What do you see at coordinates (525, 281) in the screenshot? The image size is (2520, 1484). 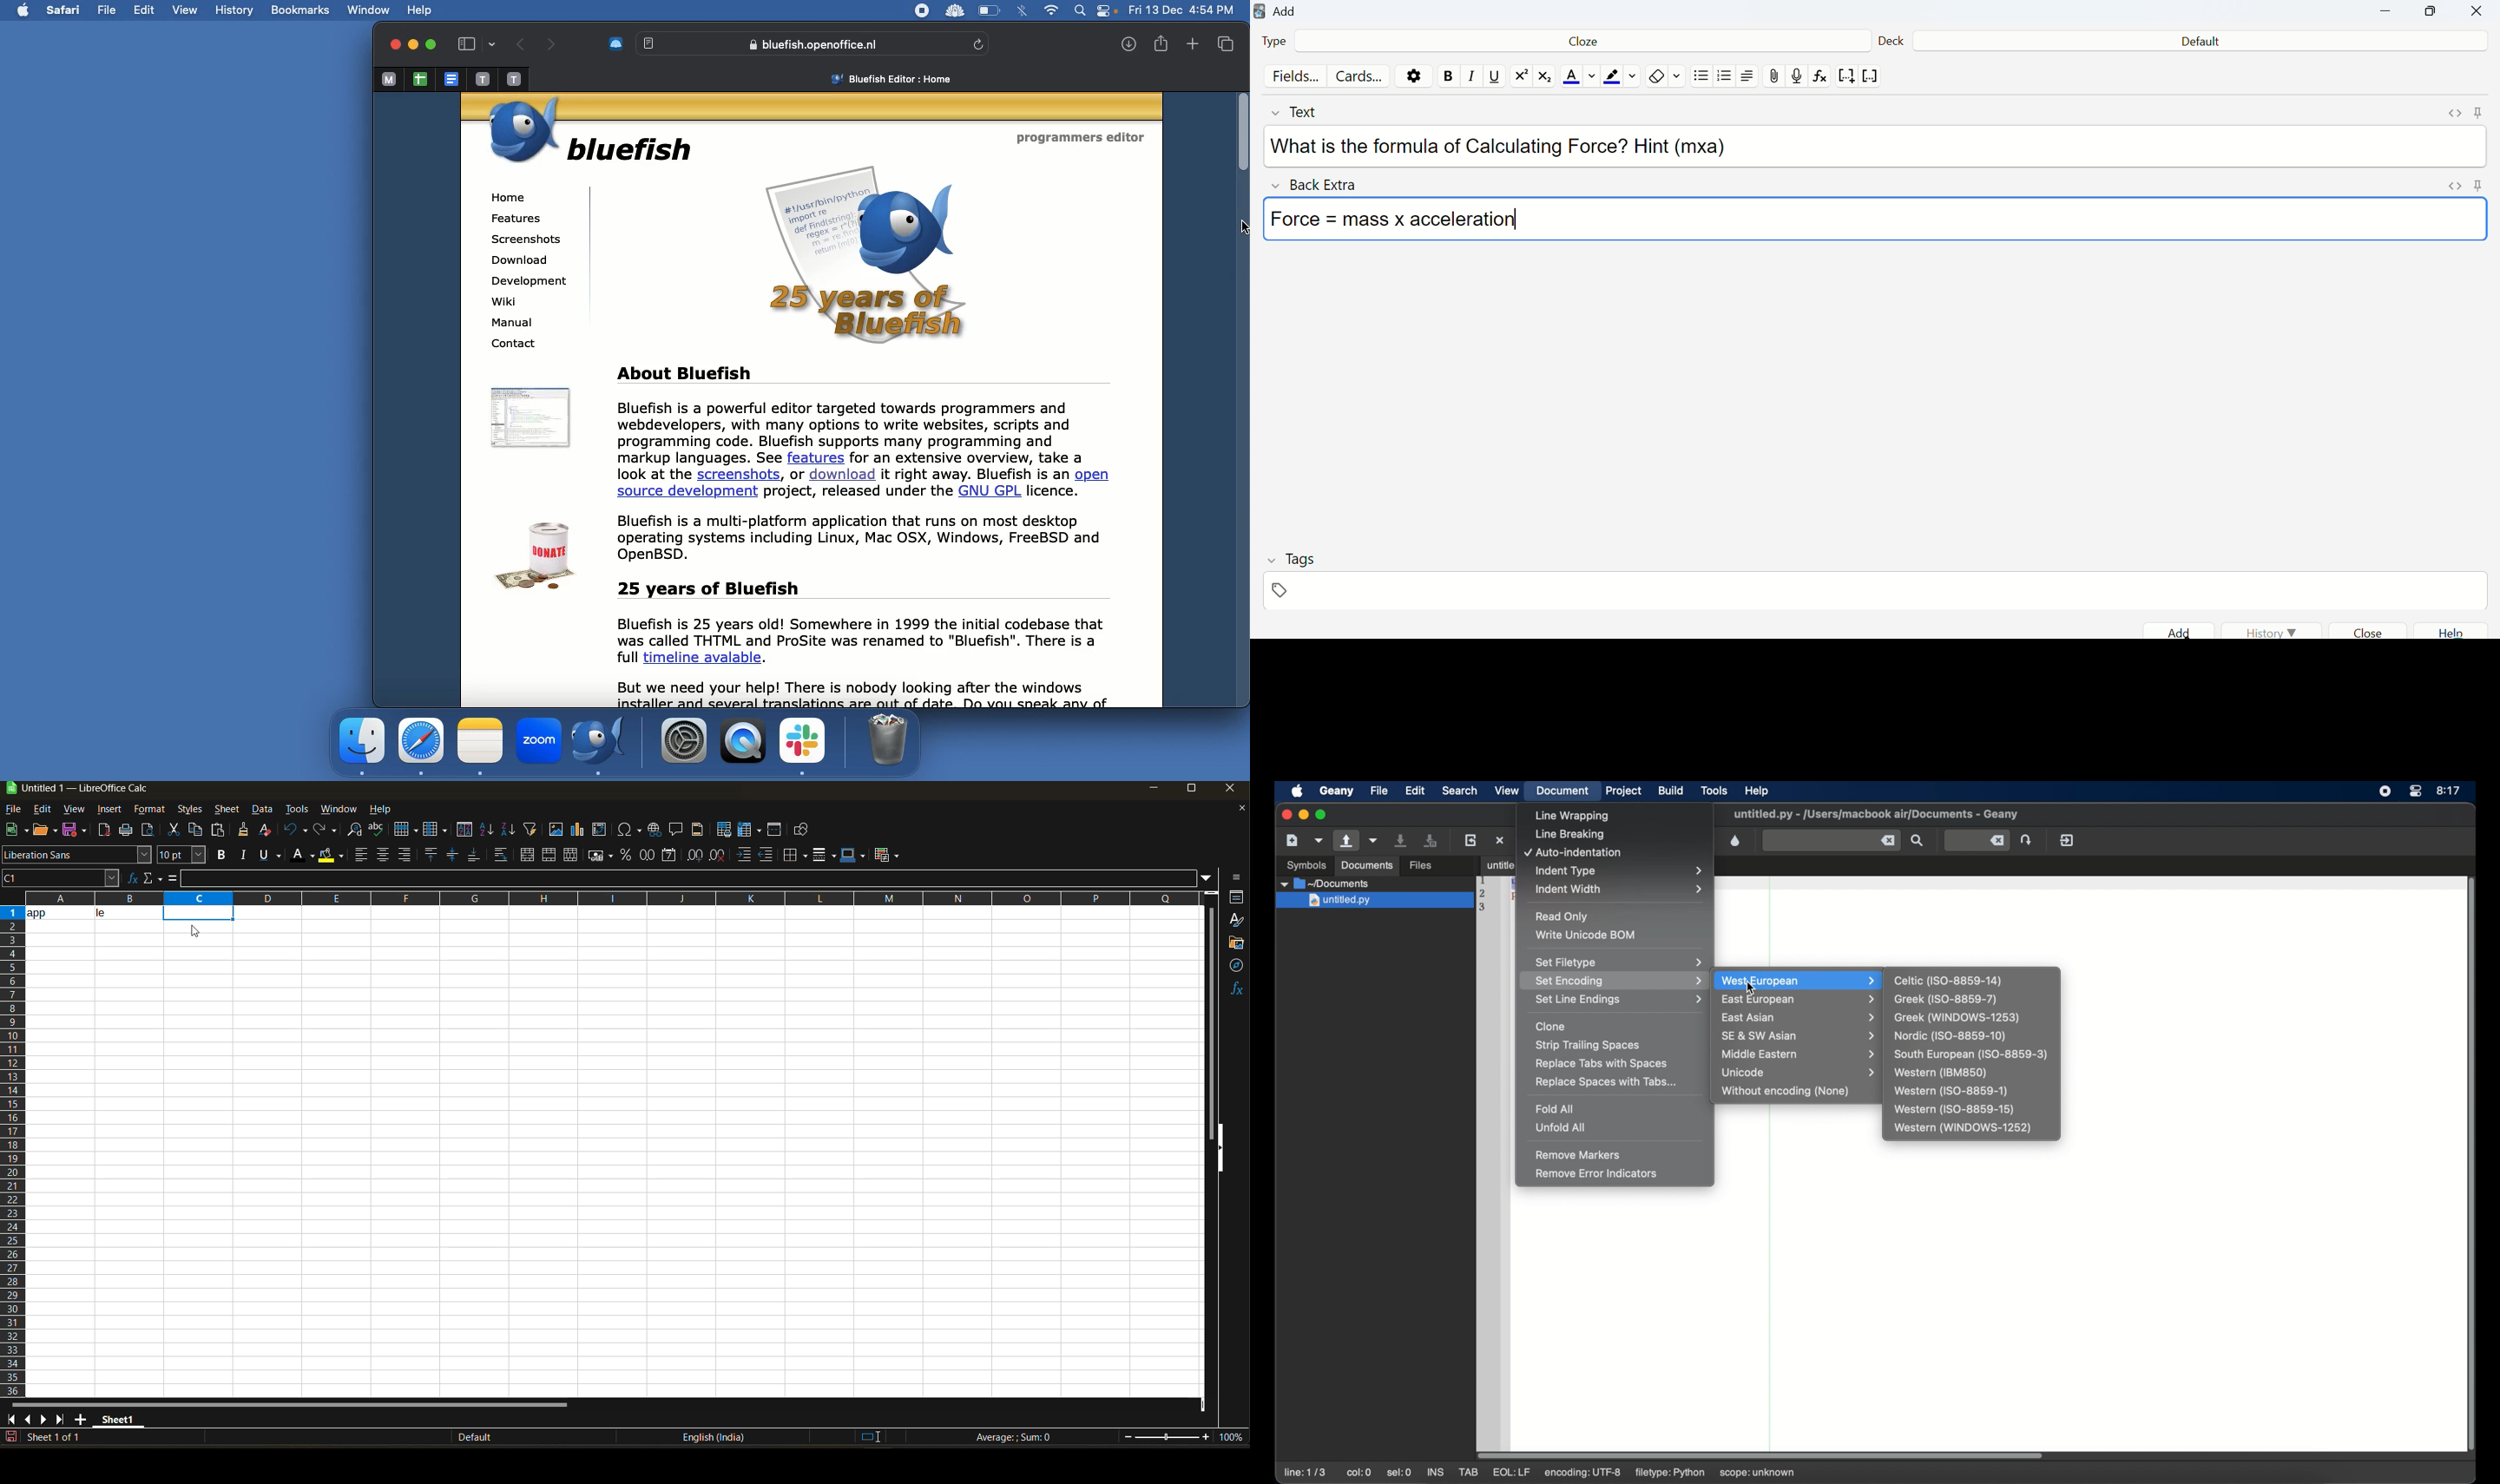 I see `Development` at bounding box center [525, 281].